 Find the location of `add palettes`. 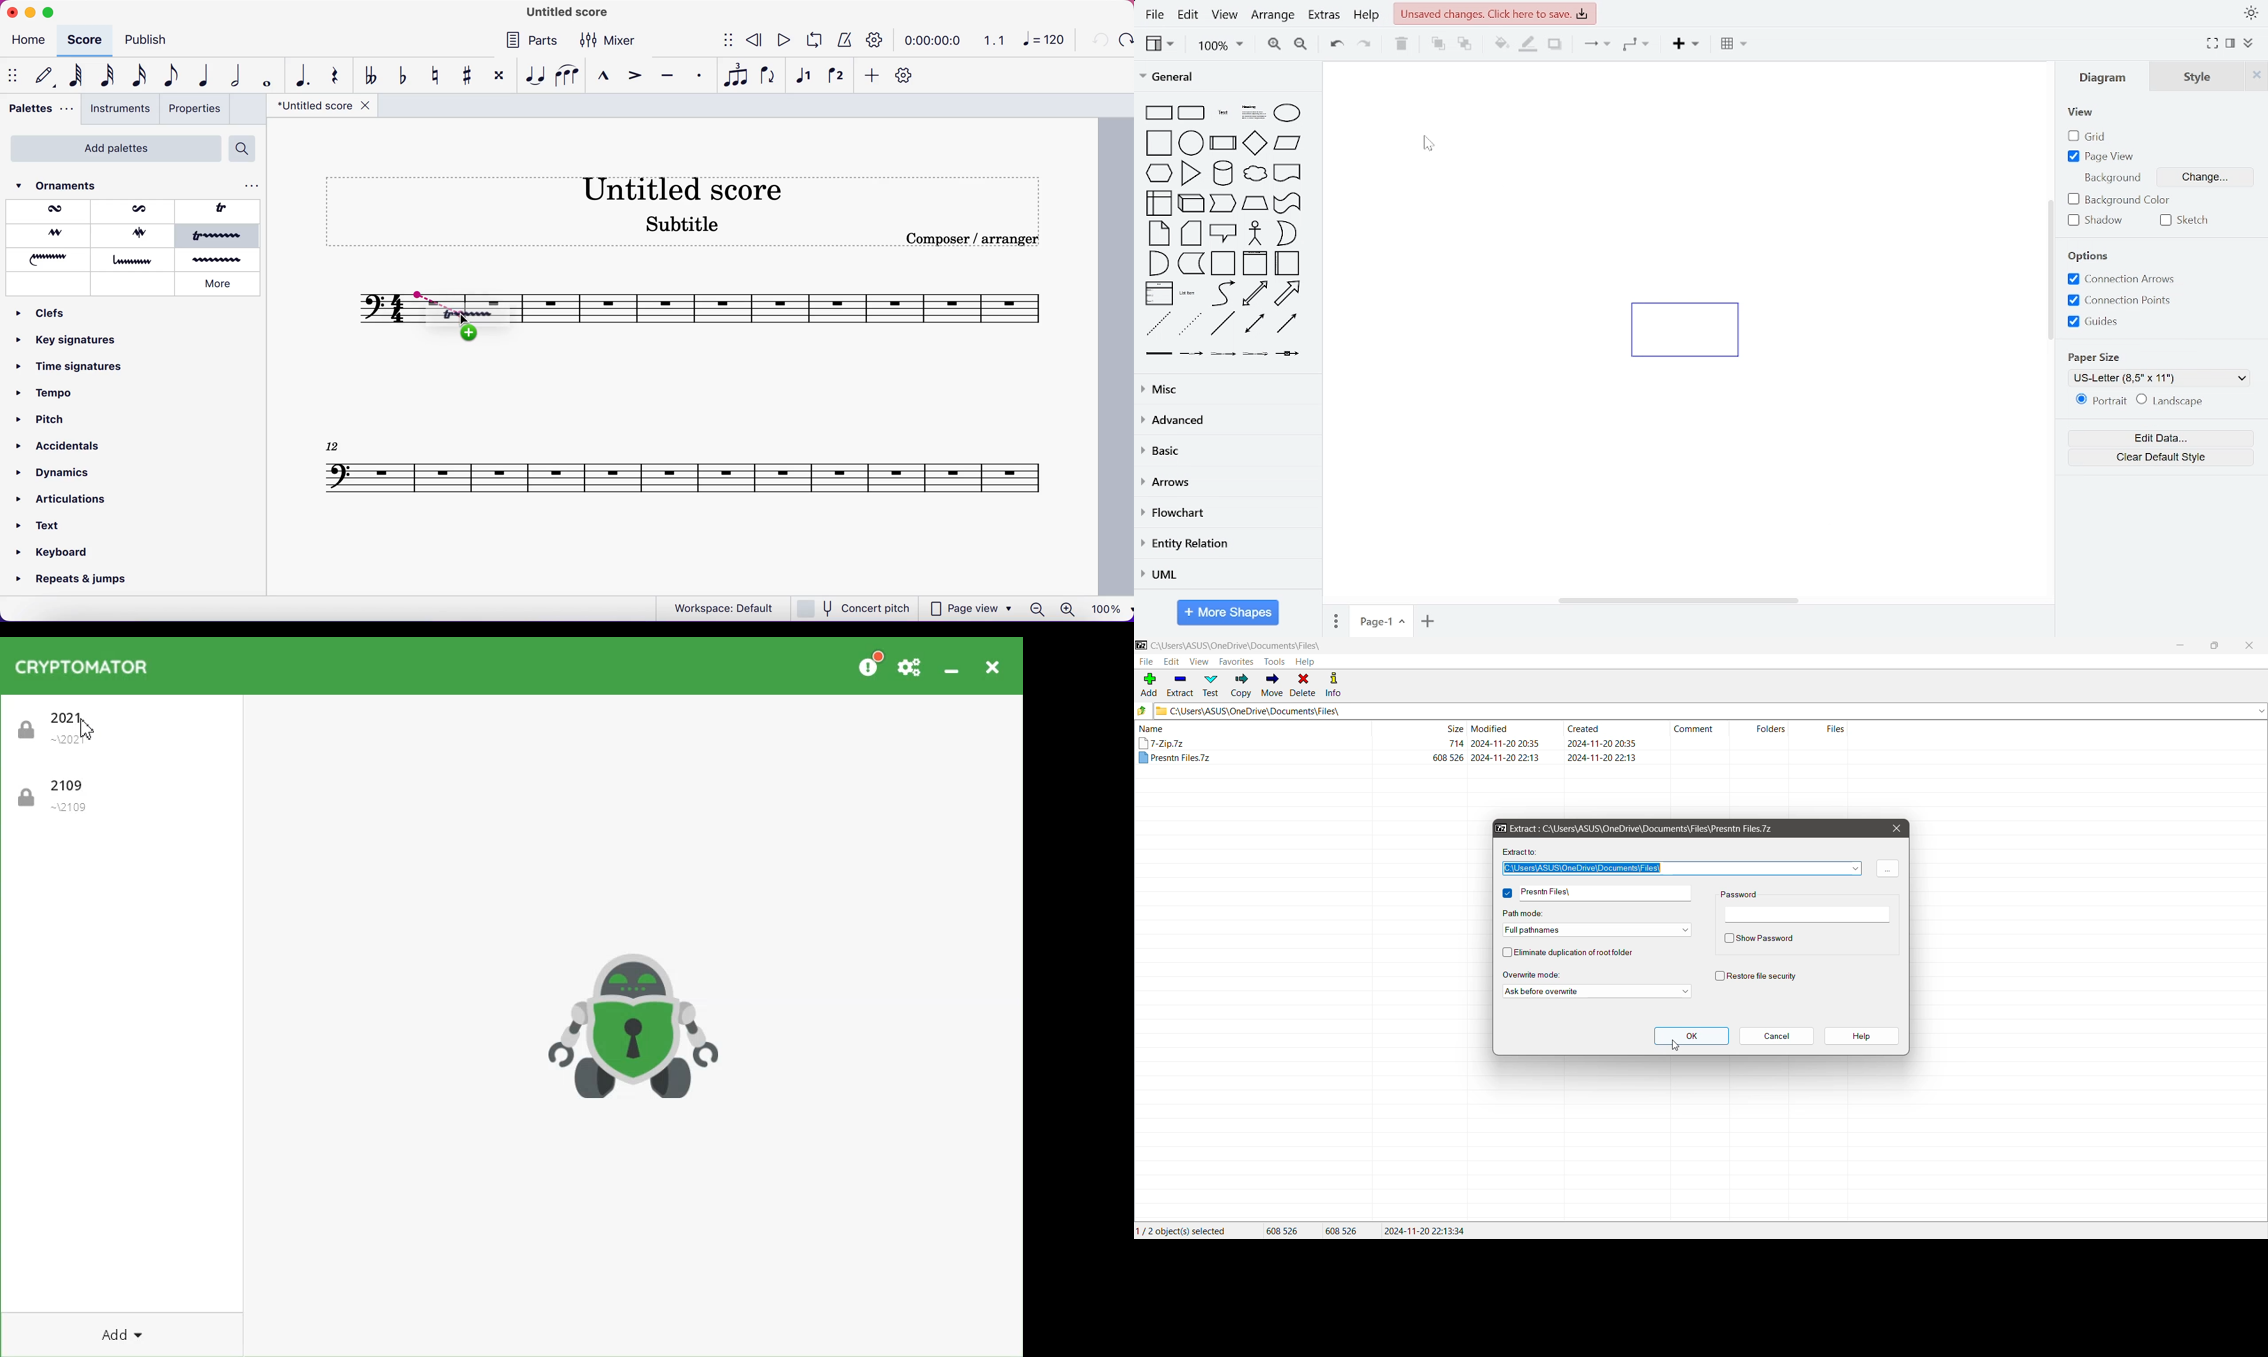

add palettes is located at coordinates (111, 148).